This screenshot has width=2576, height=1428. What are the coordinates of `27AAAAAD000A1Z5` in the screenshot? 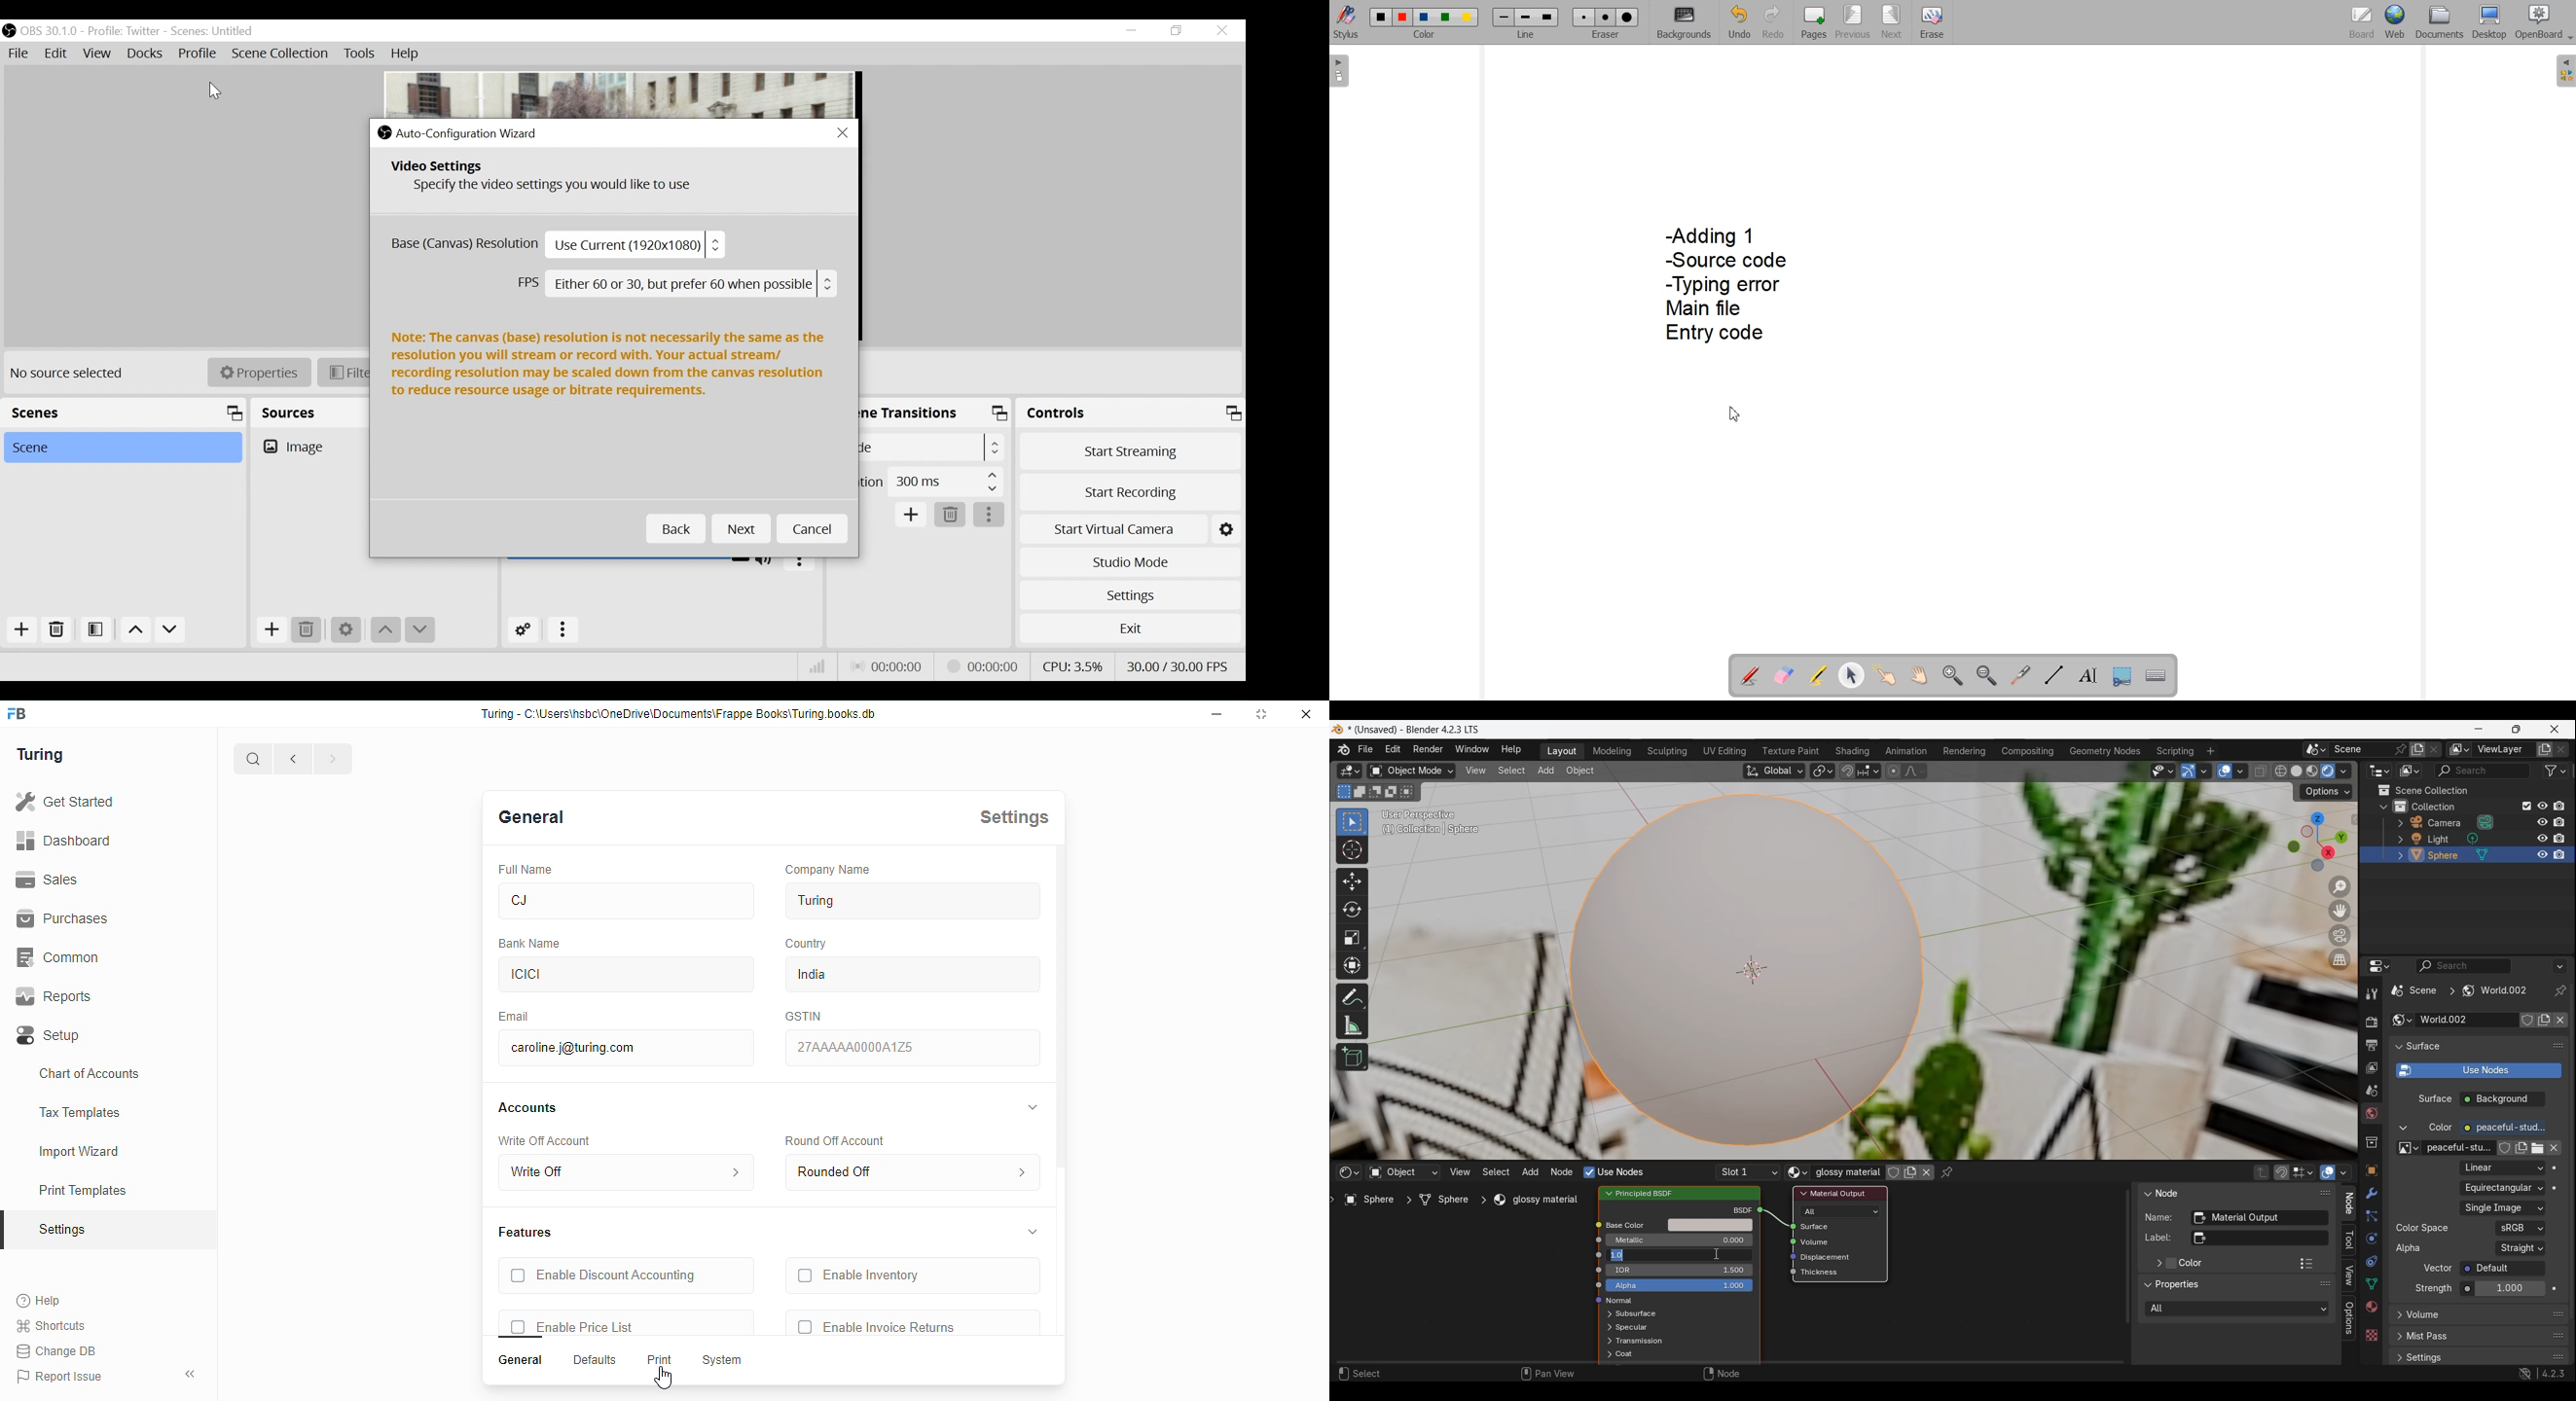 It's located at (912, 1047).